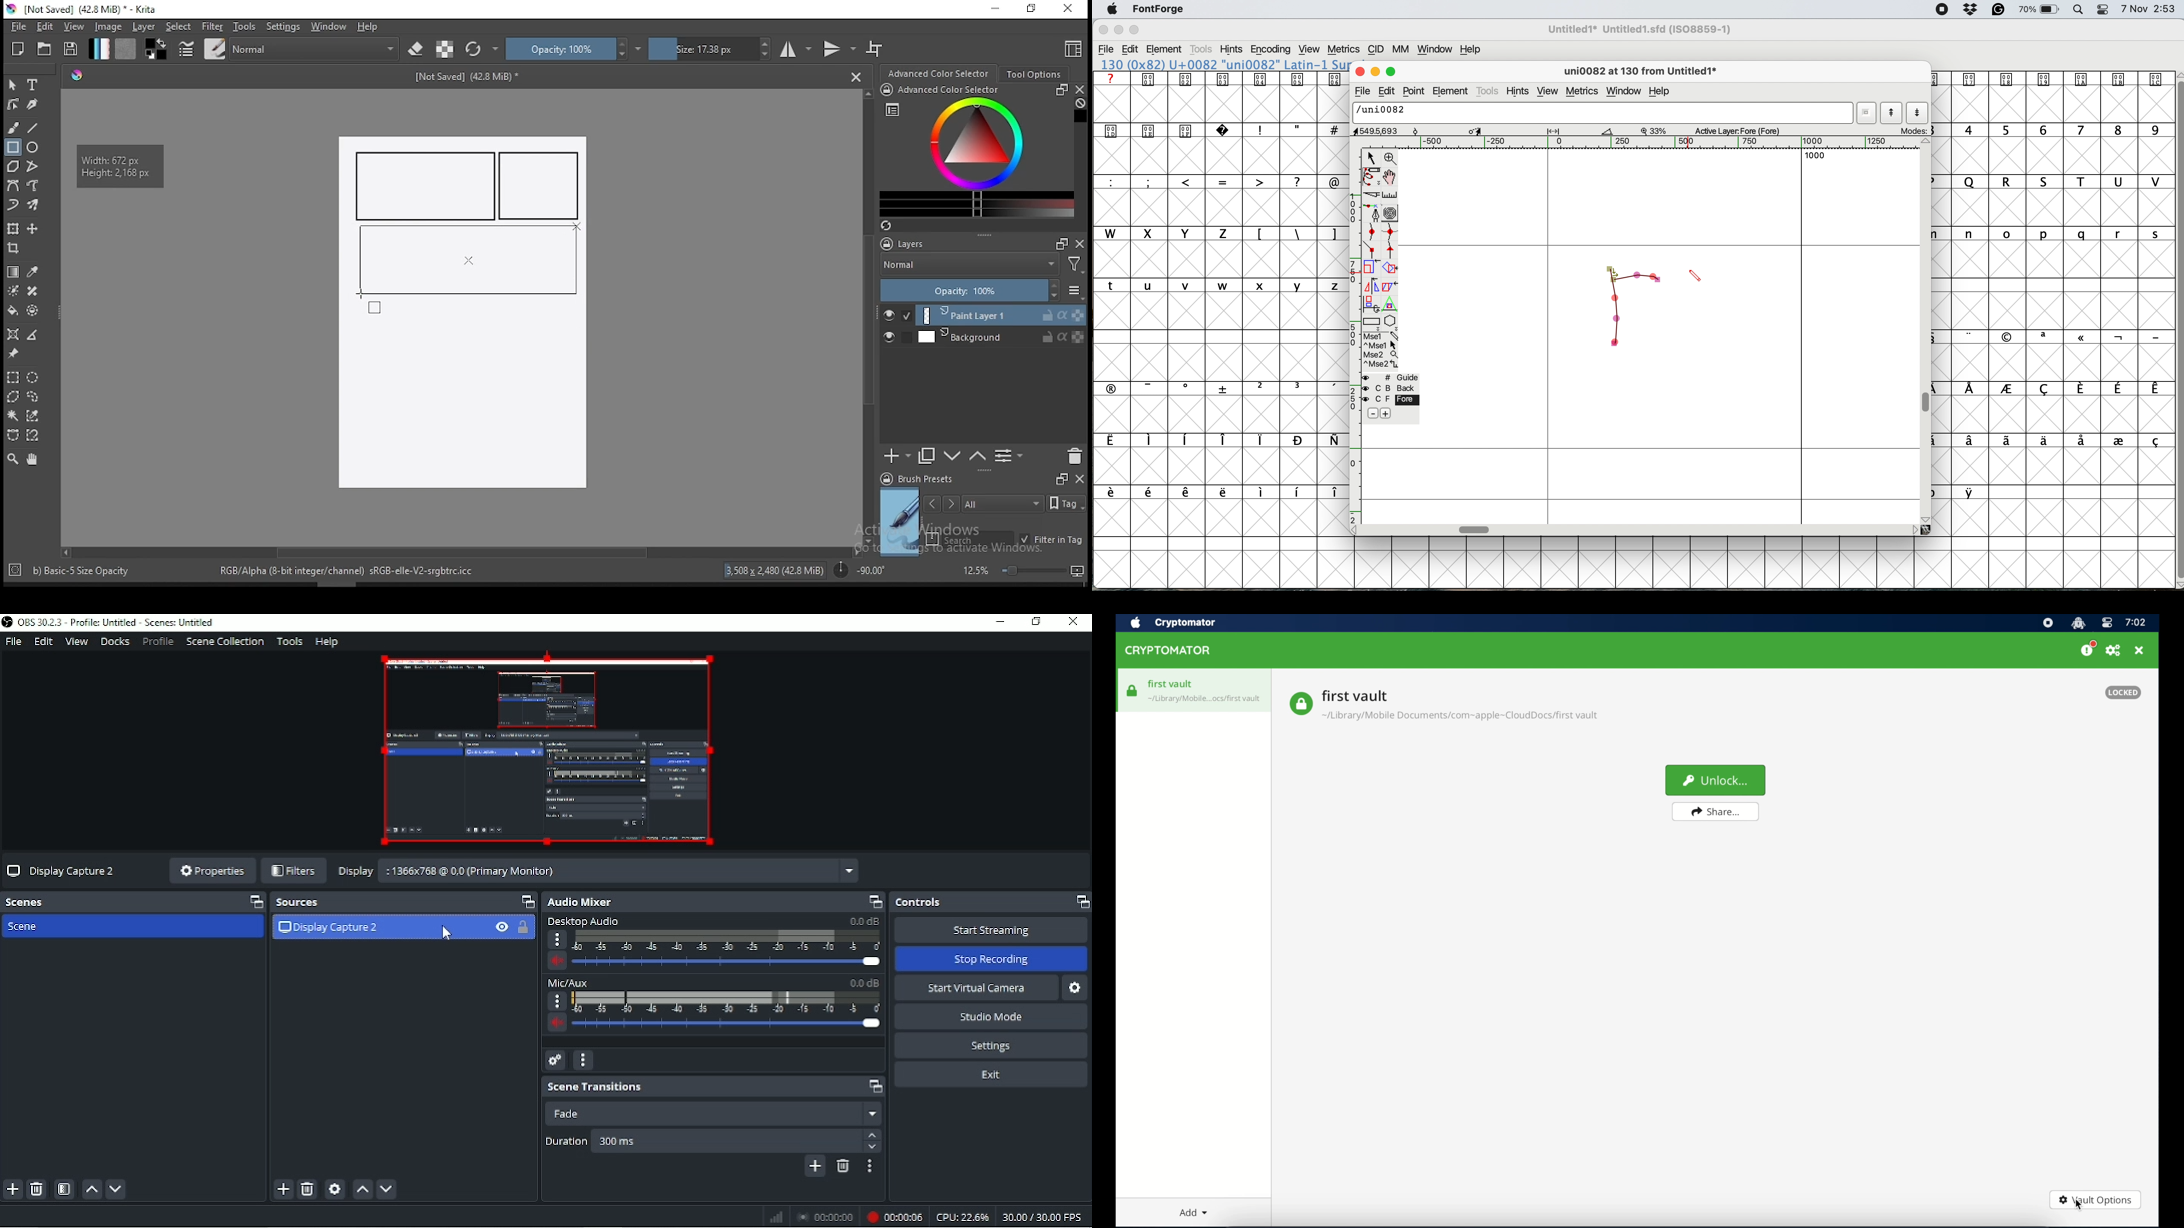 This screenshot has width=2184, height=1232. I want to click on spotlight search, so click(2079, 10).